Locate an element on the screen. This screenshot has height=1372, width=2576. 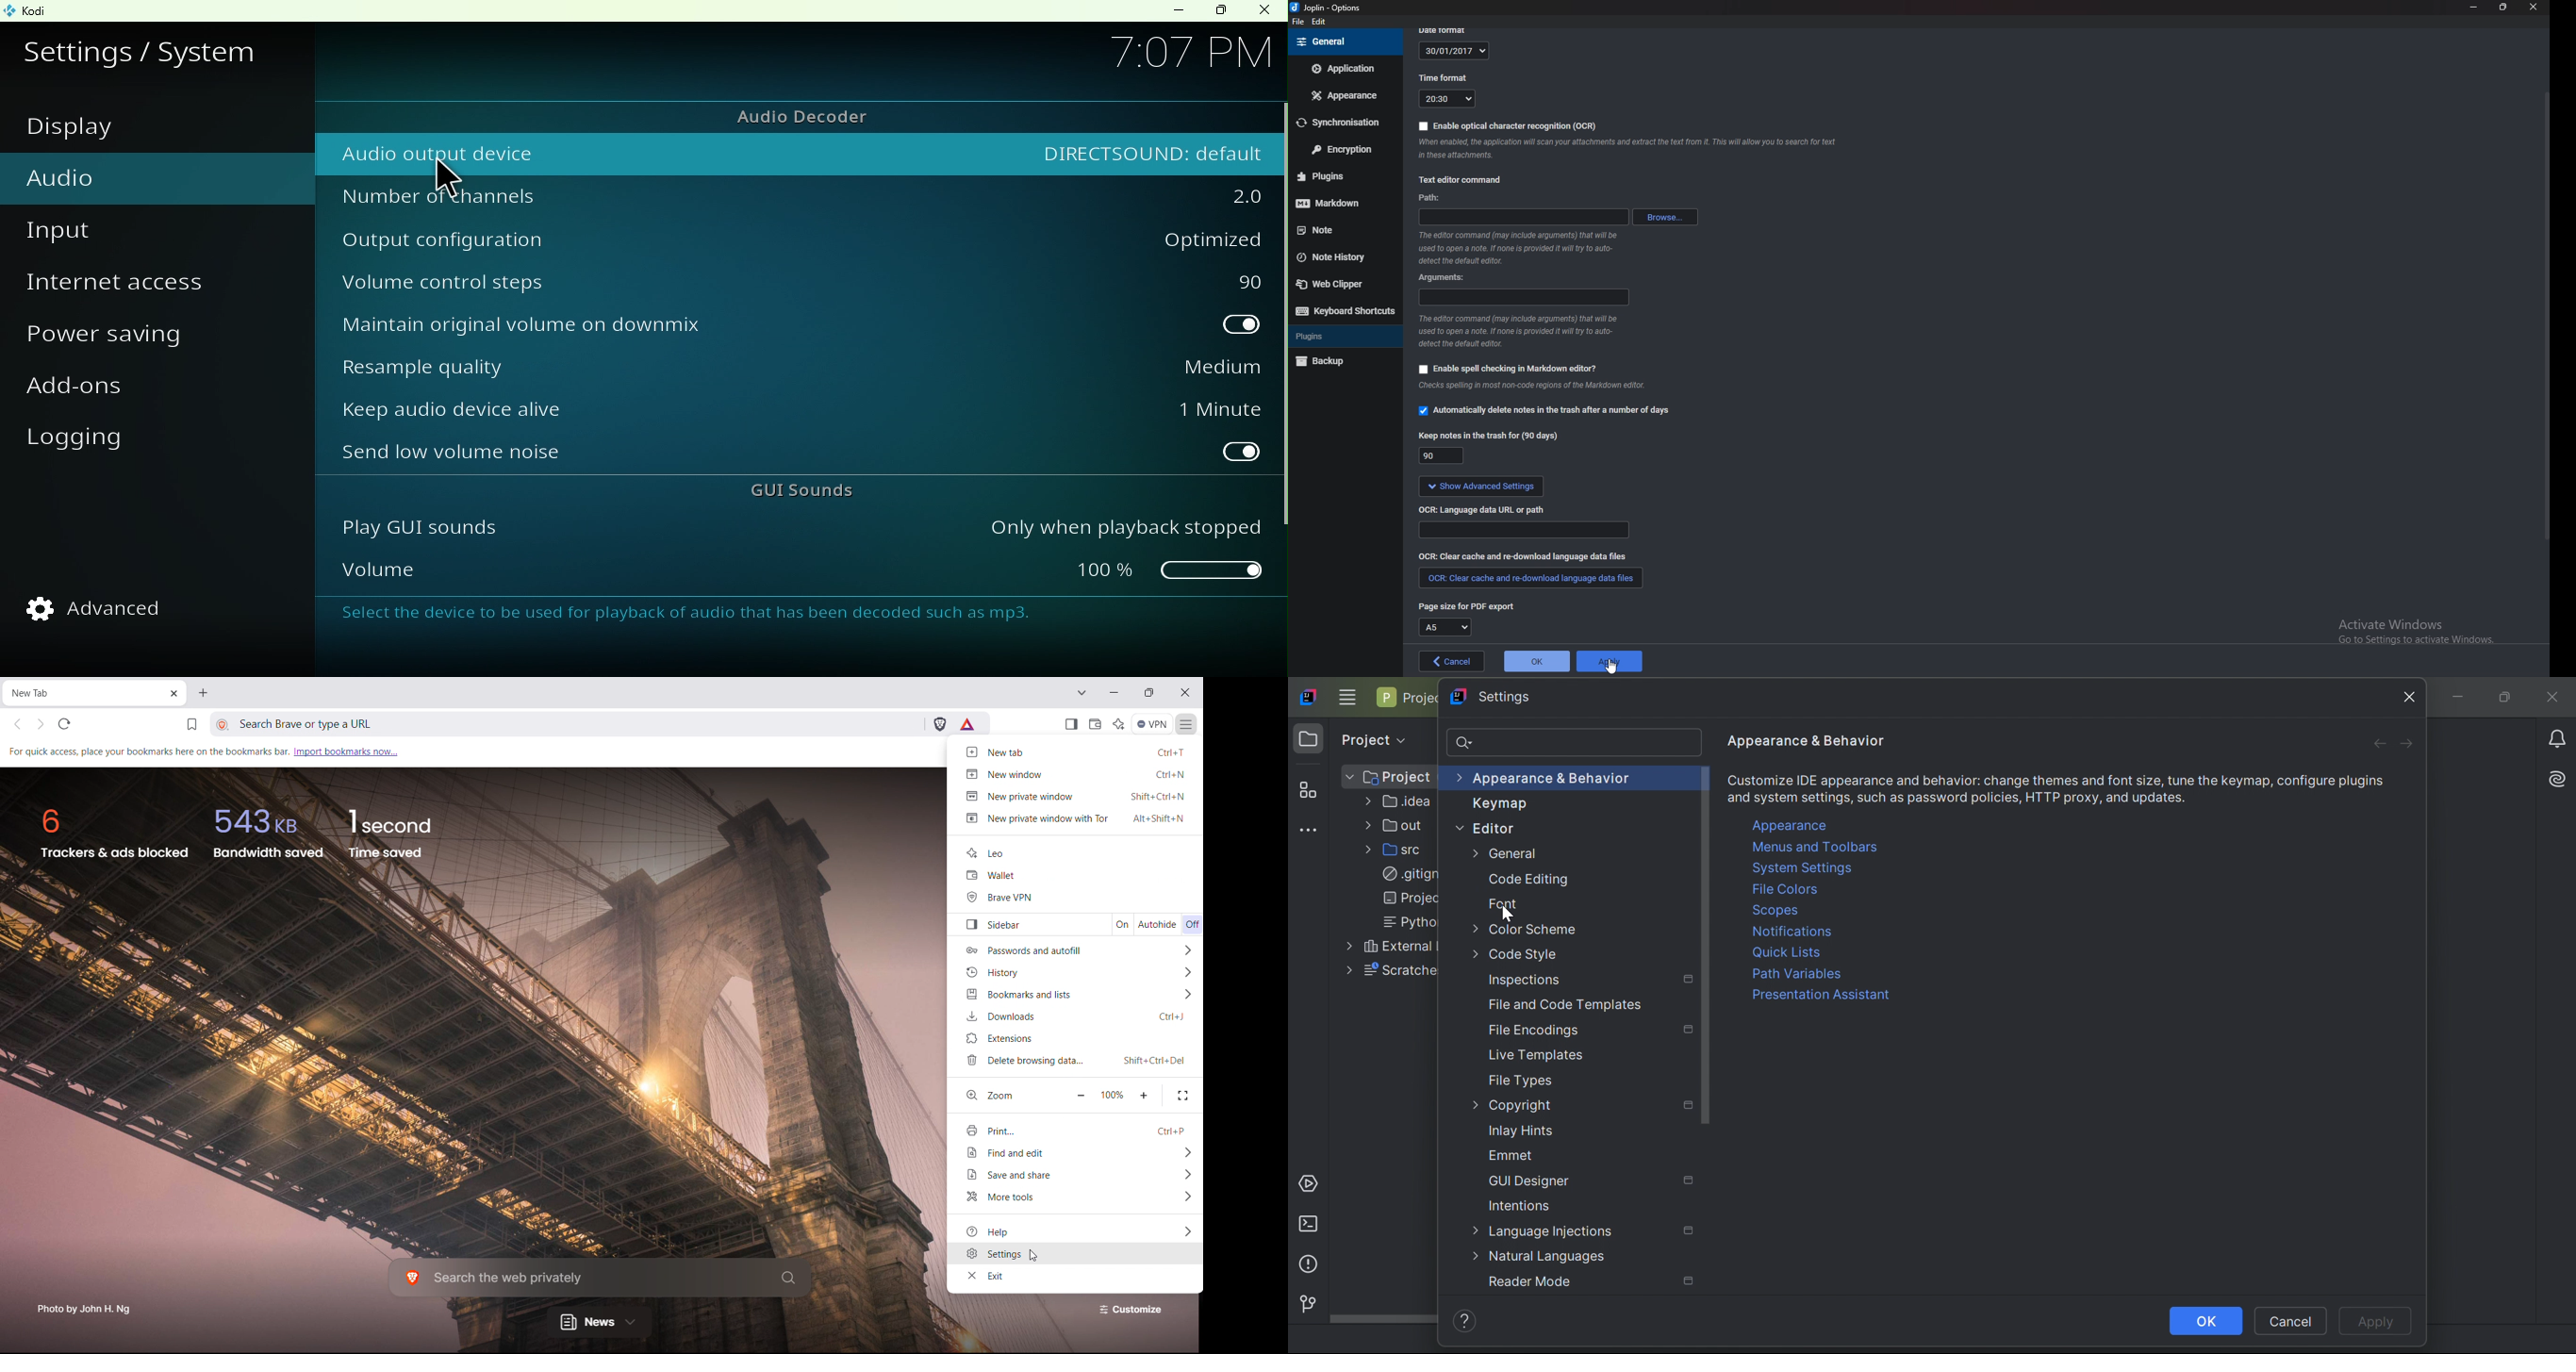
new private window is located at coordinates (1074, 797).